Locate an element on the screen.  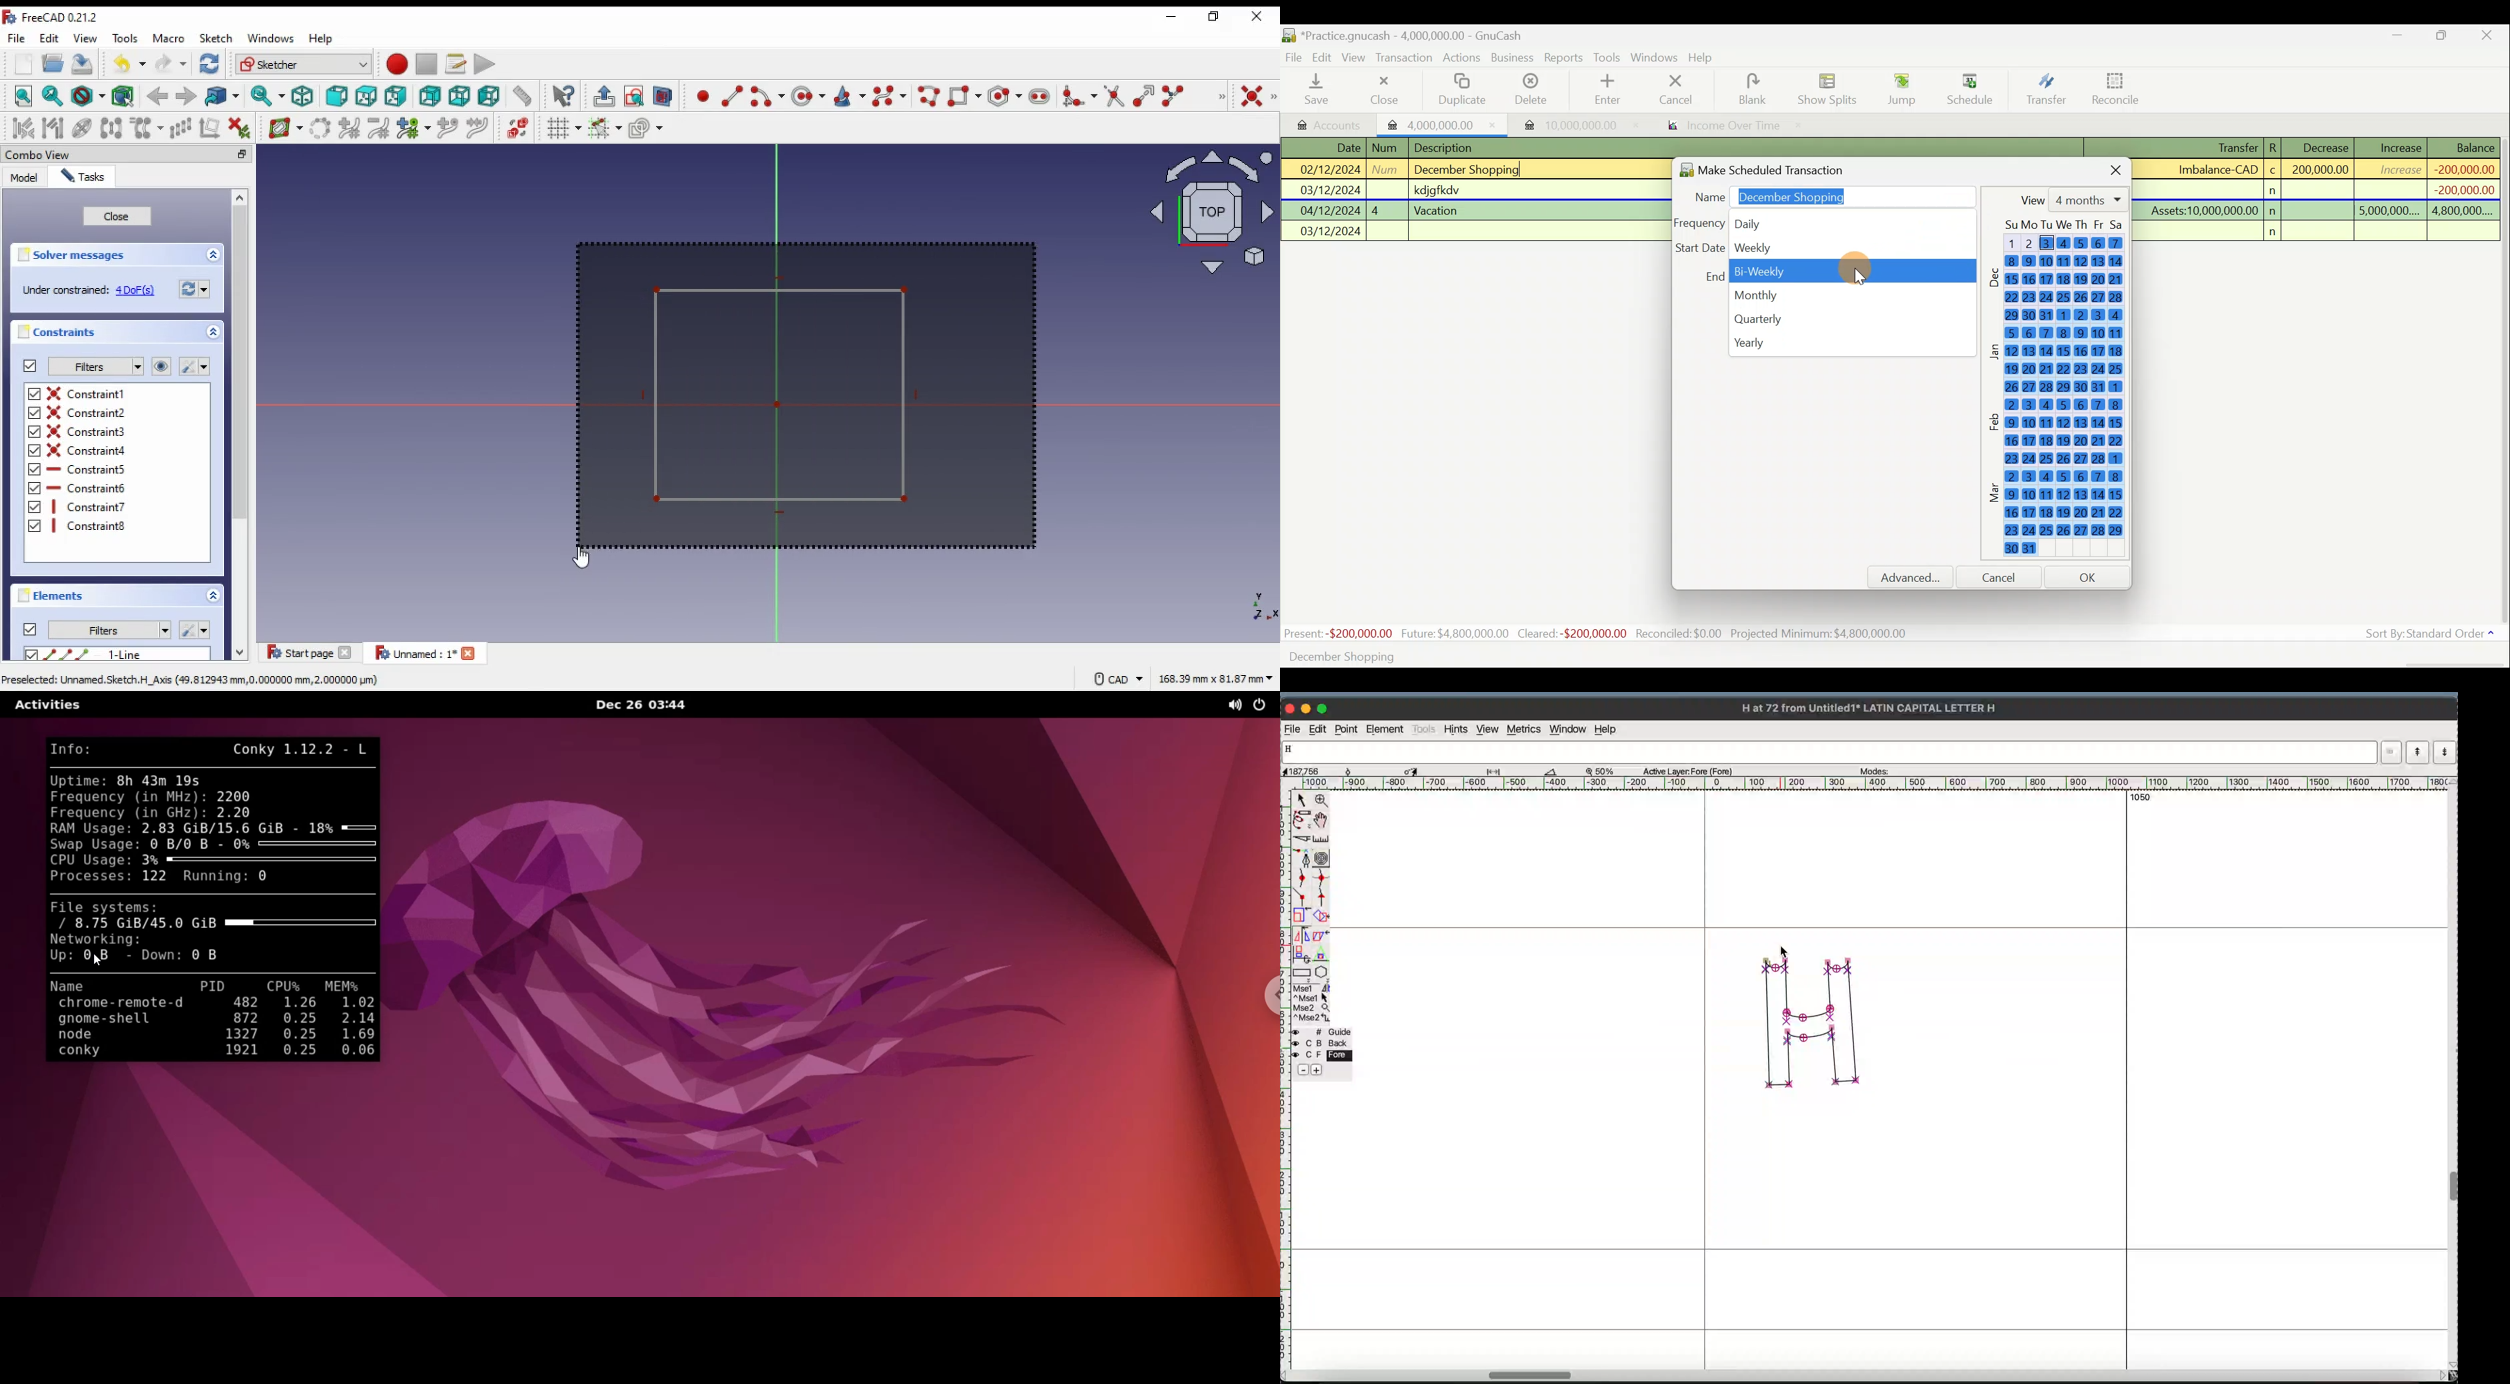
refresh is located at coordinates (195, 288).